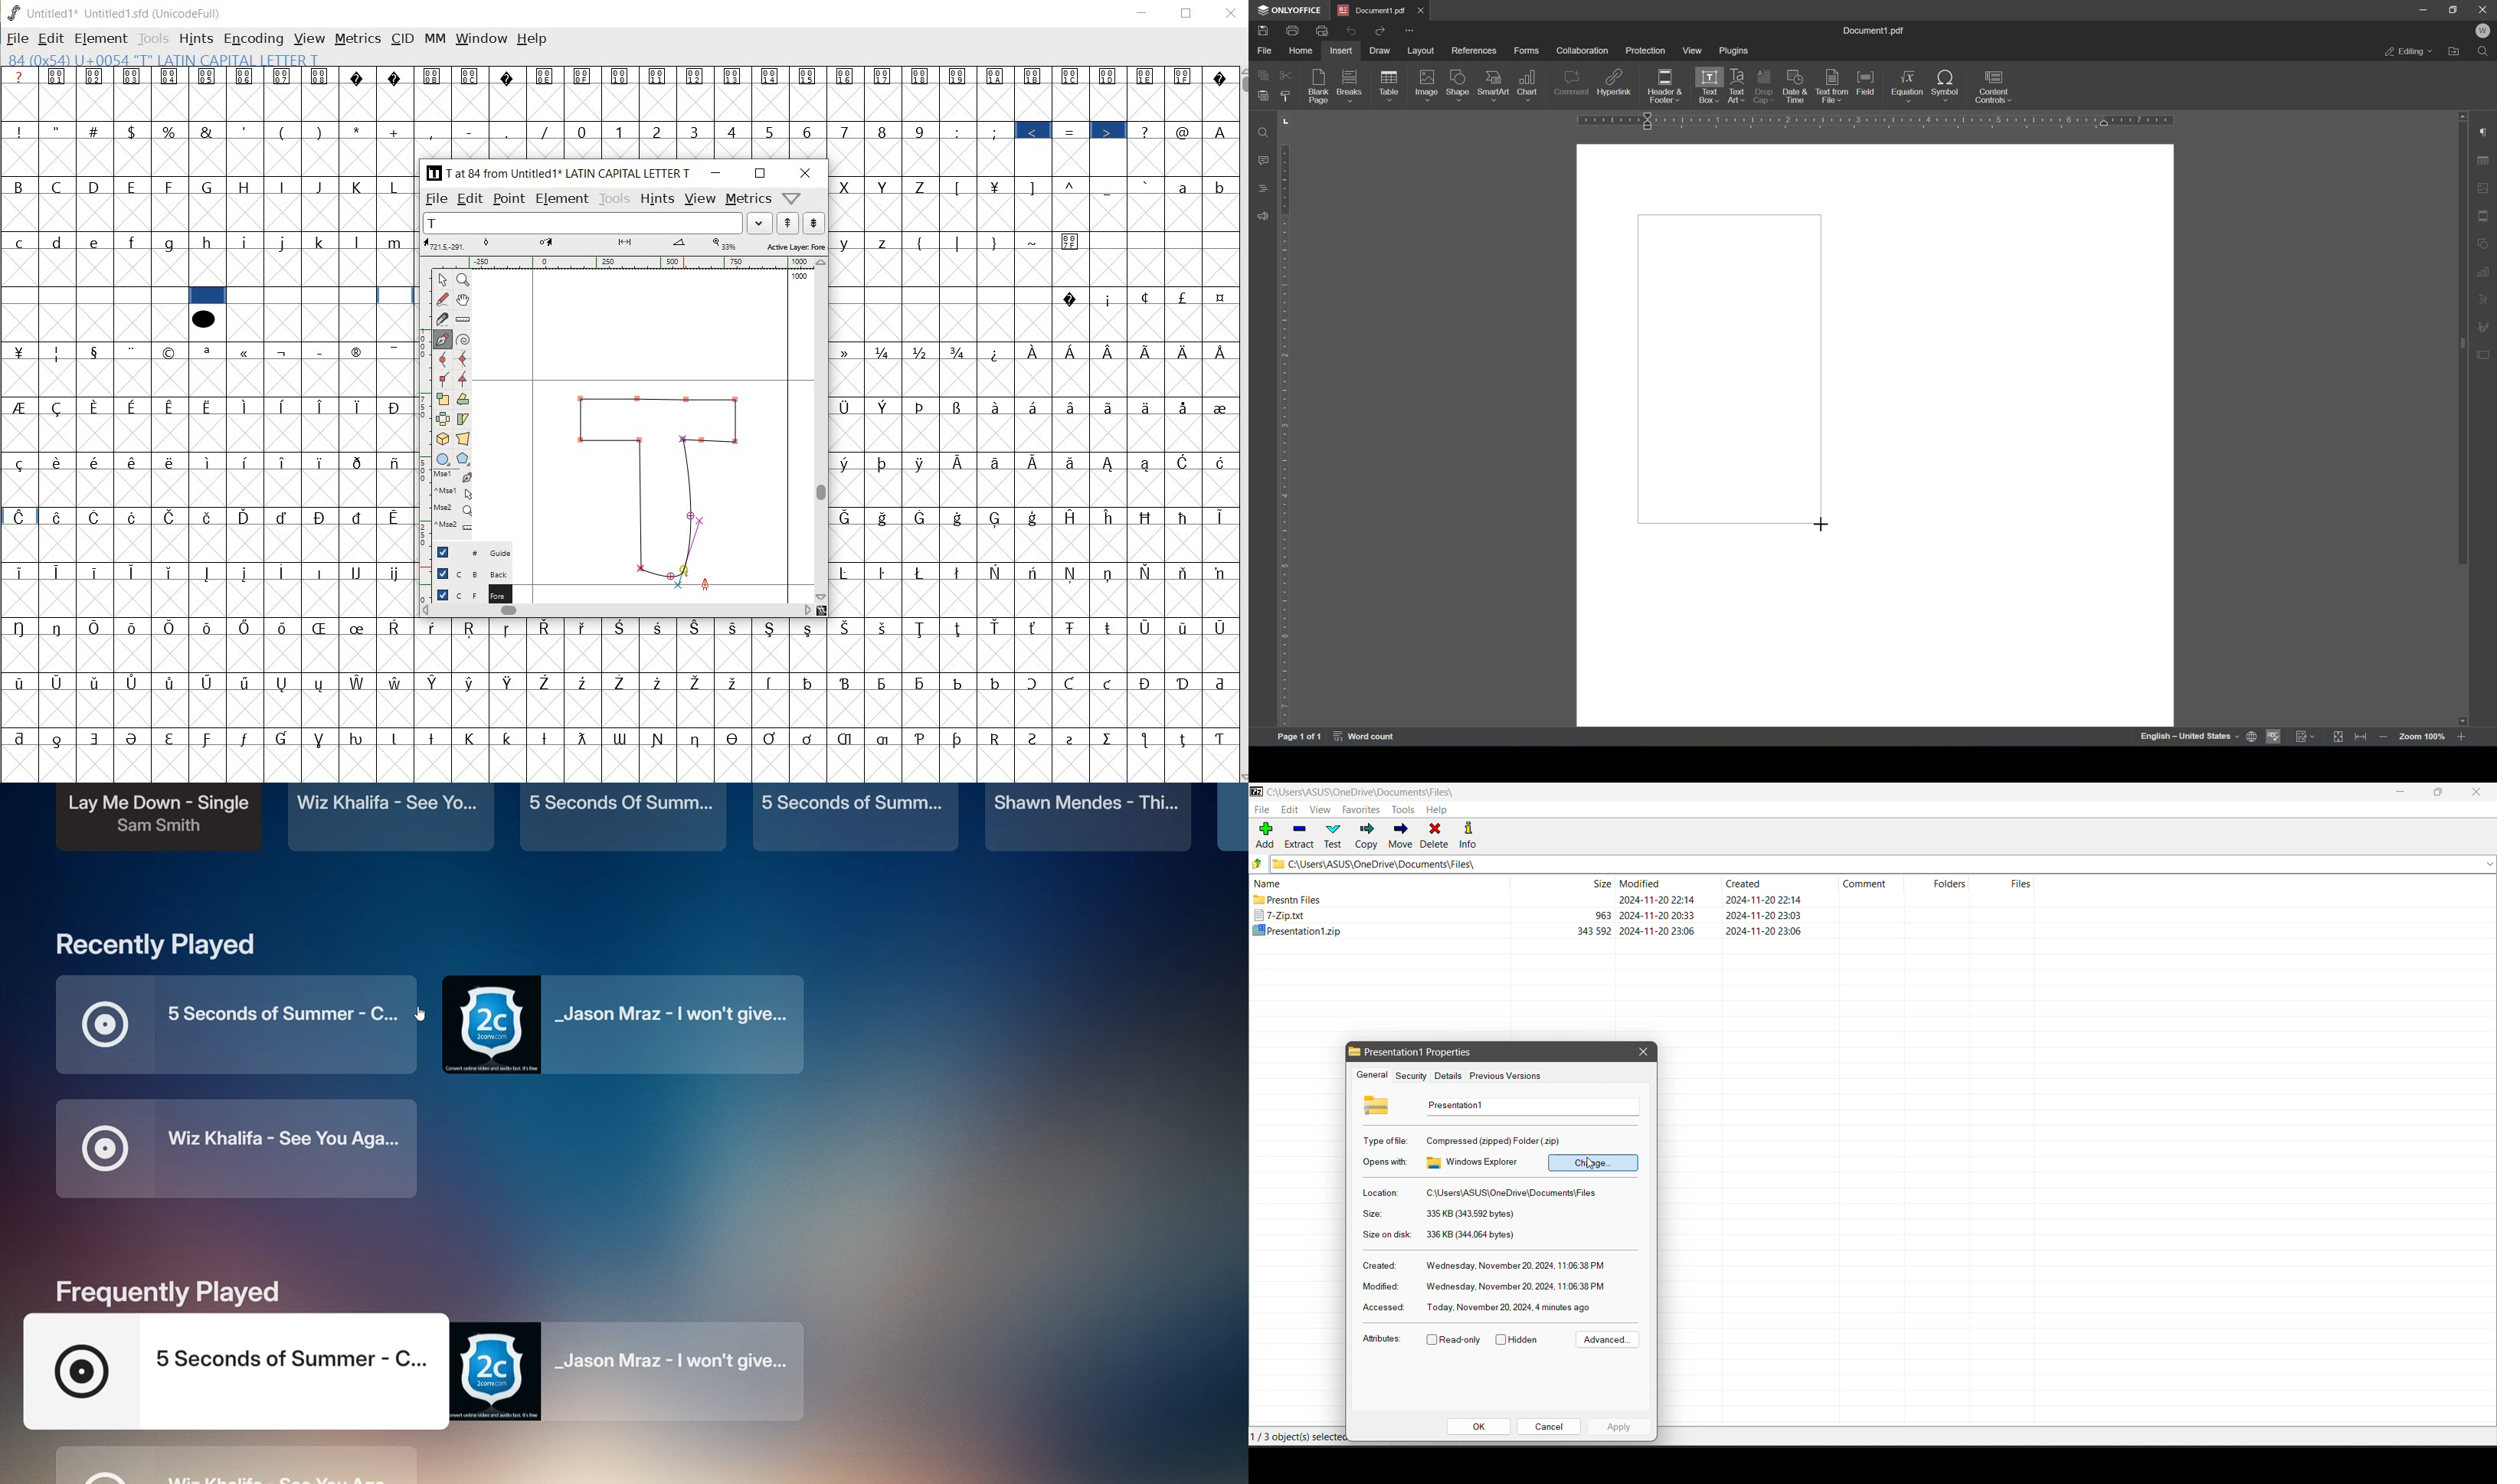 The image size is (2520, 1484). I want to click on edit, so click(471, 198).